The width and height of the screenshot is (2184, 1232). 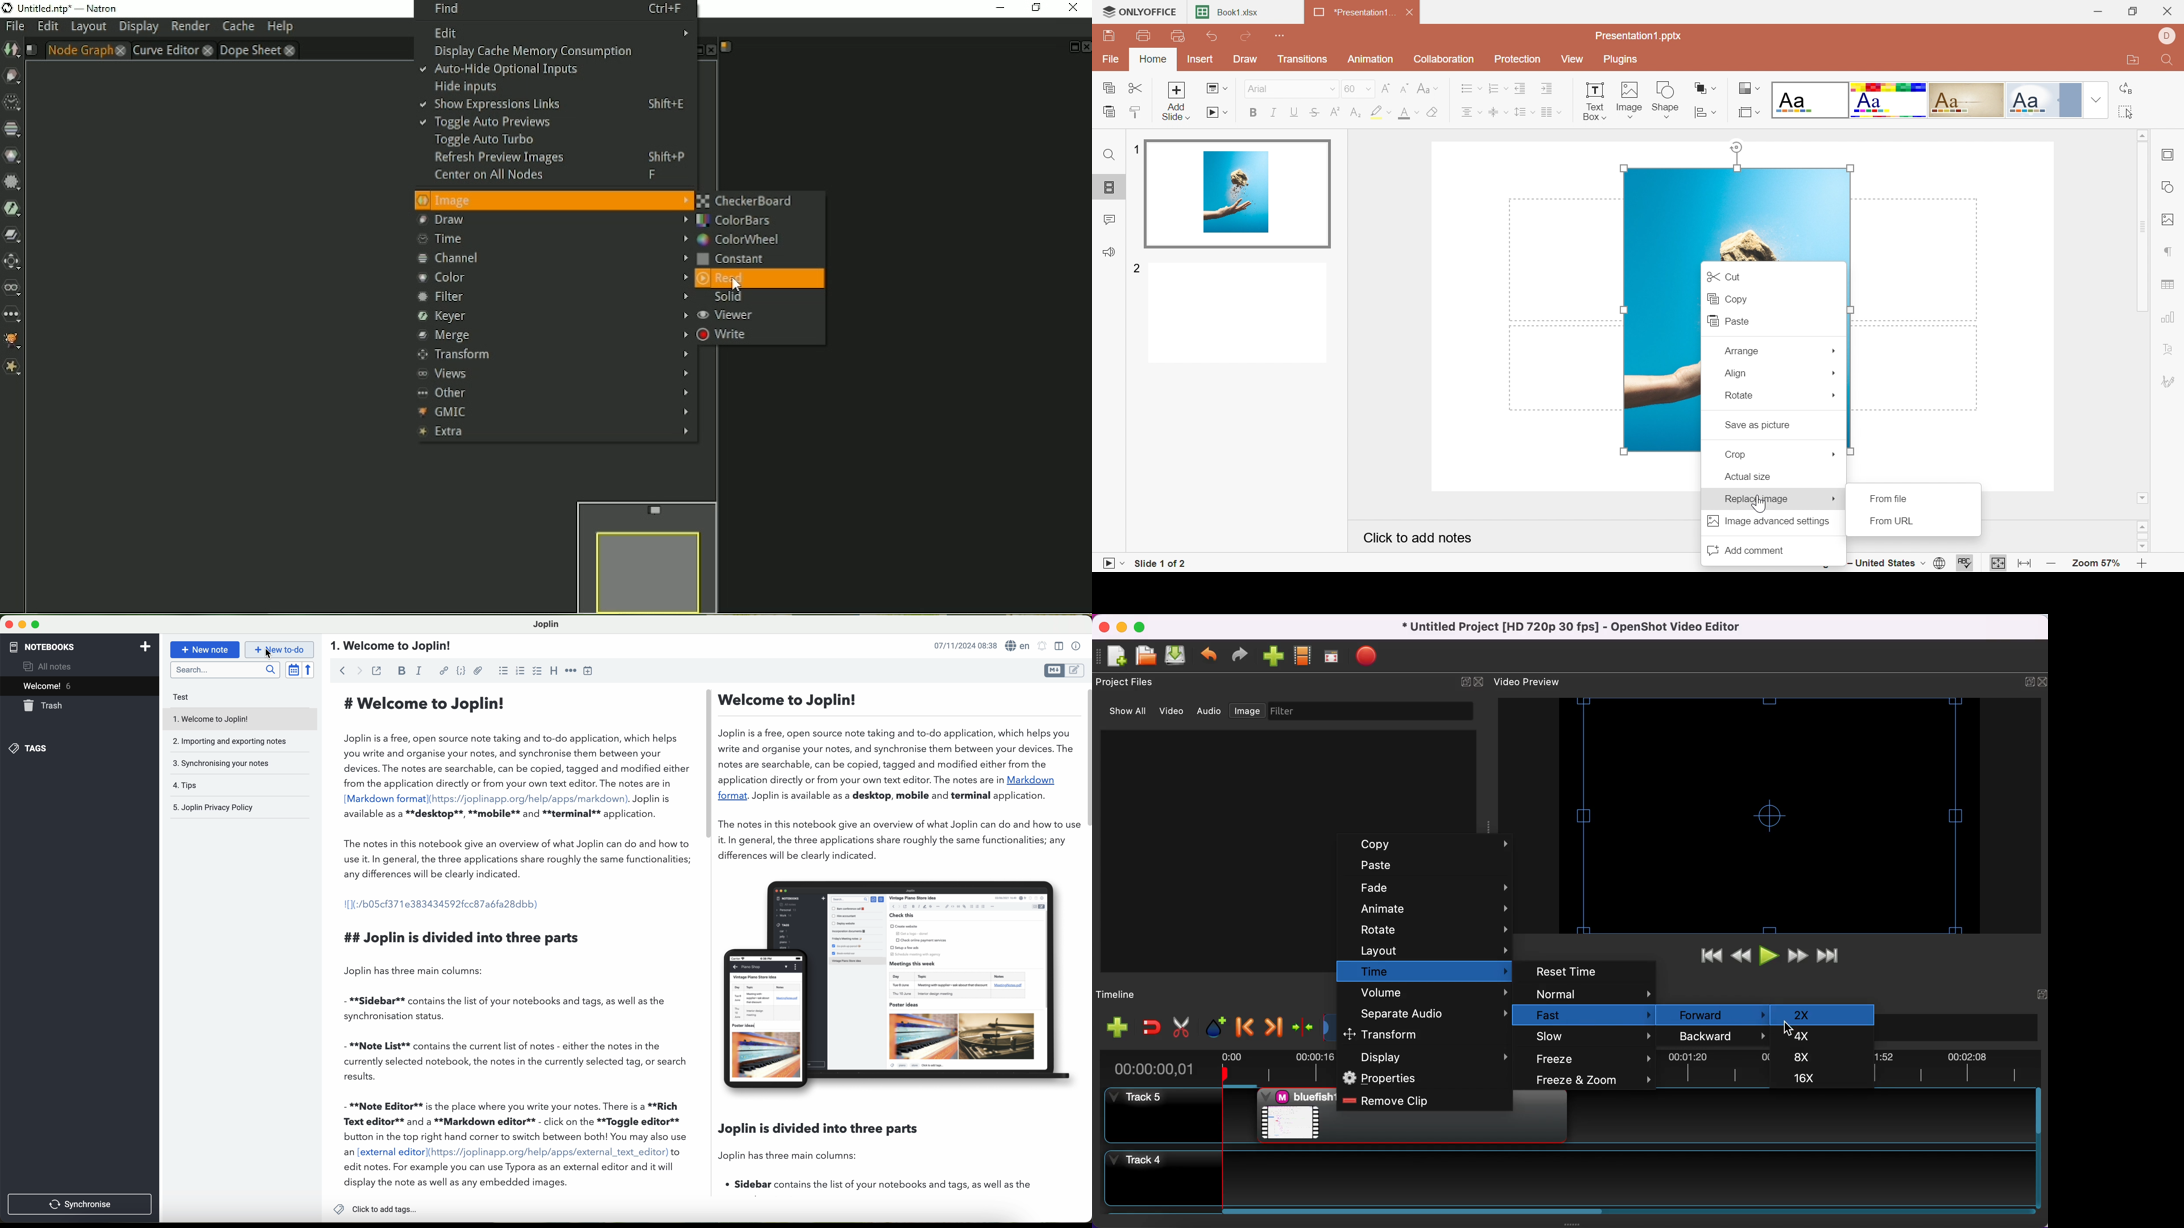 What do you see at coordinates (1144, 35) in the screenshot?
I see `Print` at bounding box center [1144, 35].